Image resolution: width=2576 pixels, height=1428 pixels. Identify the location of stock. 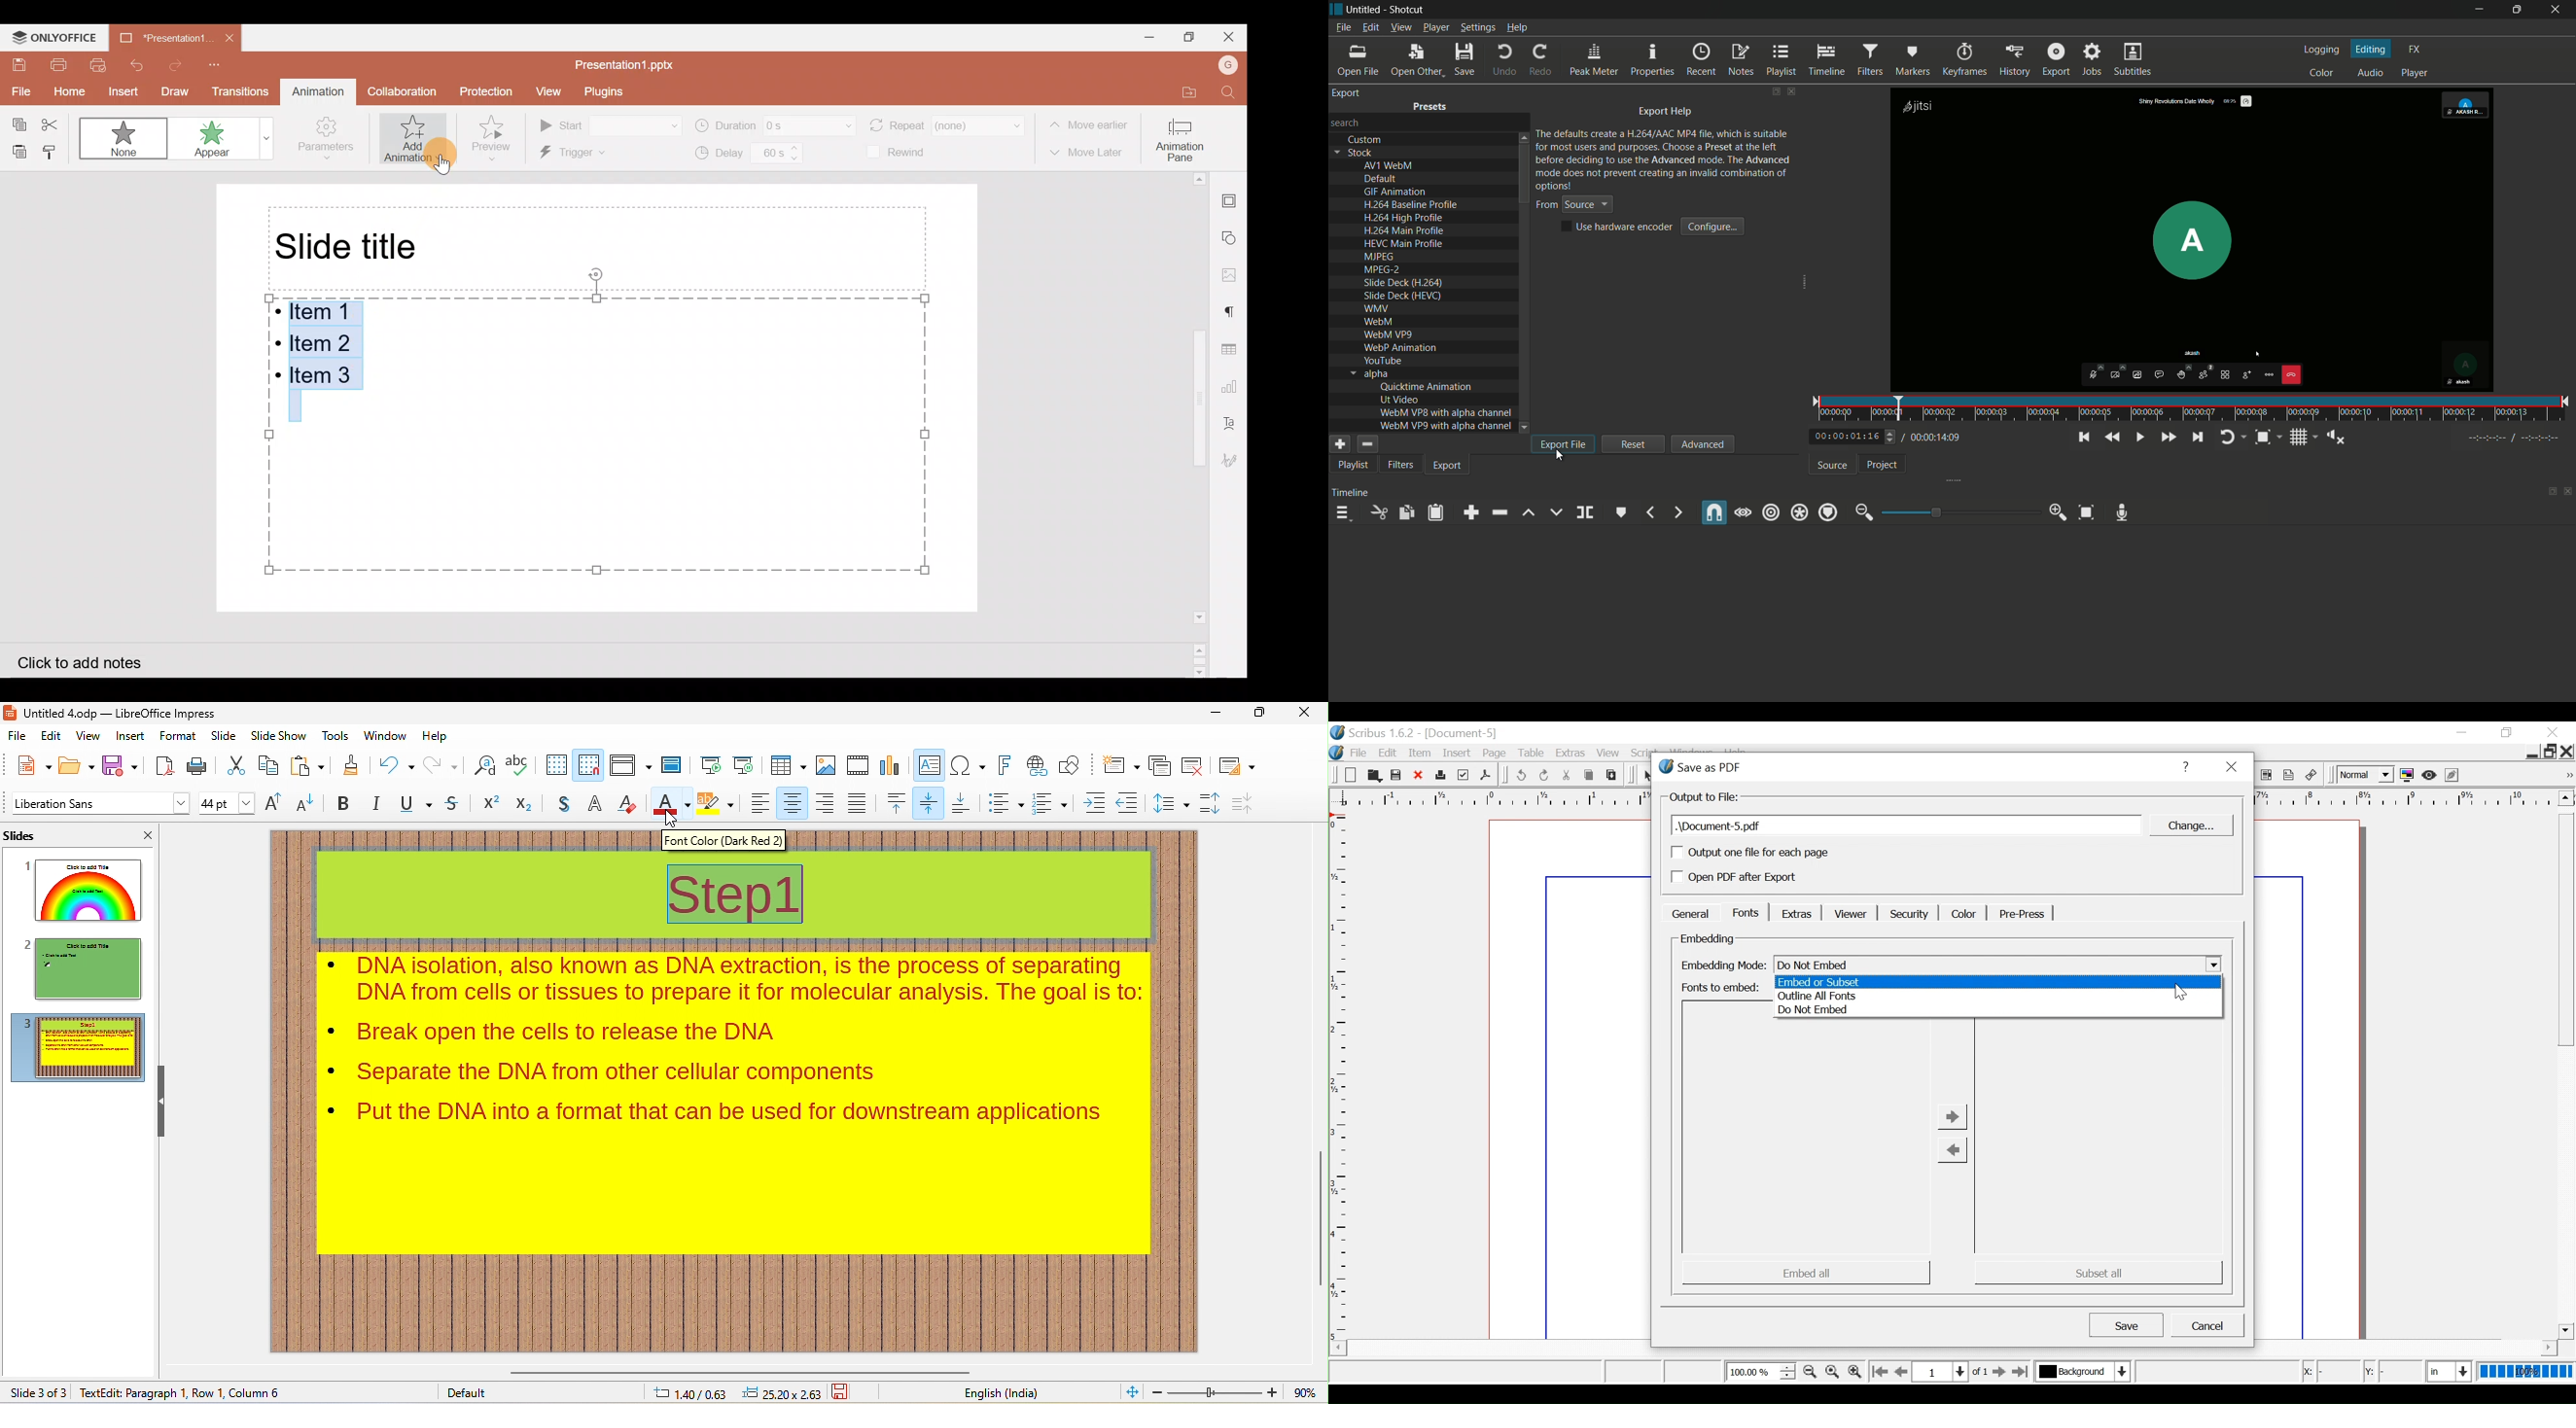
(1360, 153).